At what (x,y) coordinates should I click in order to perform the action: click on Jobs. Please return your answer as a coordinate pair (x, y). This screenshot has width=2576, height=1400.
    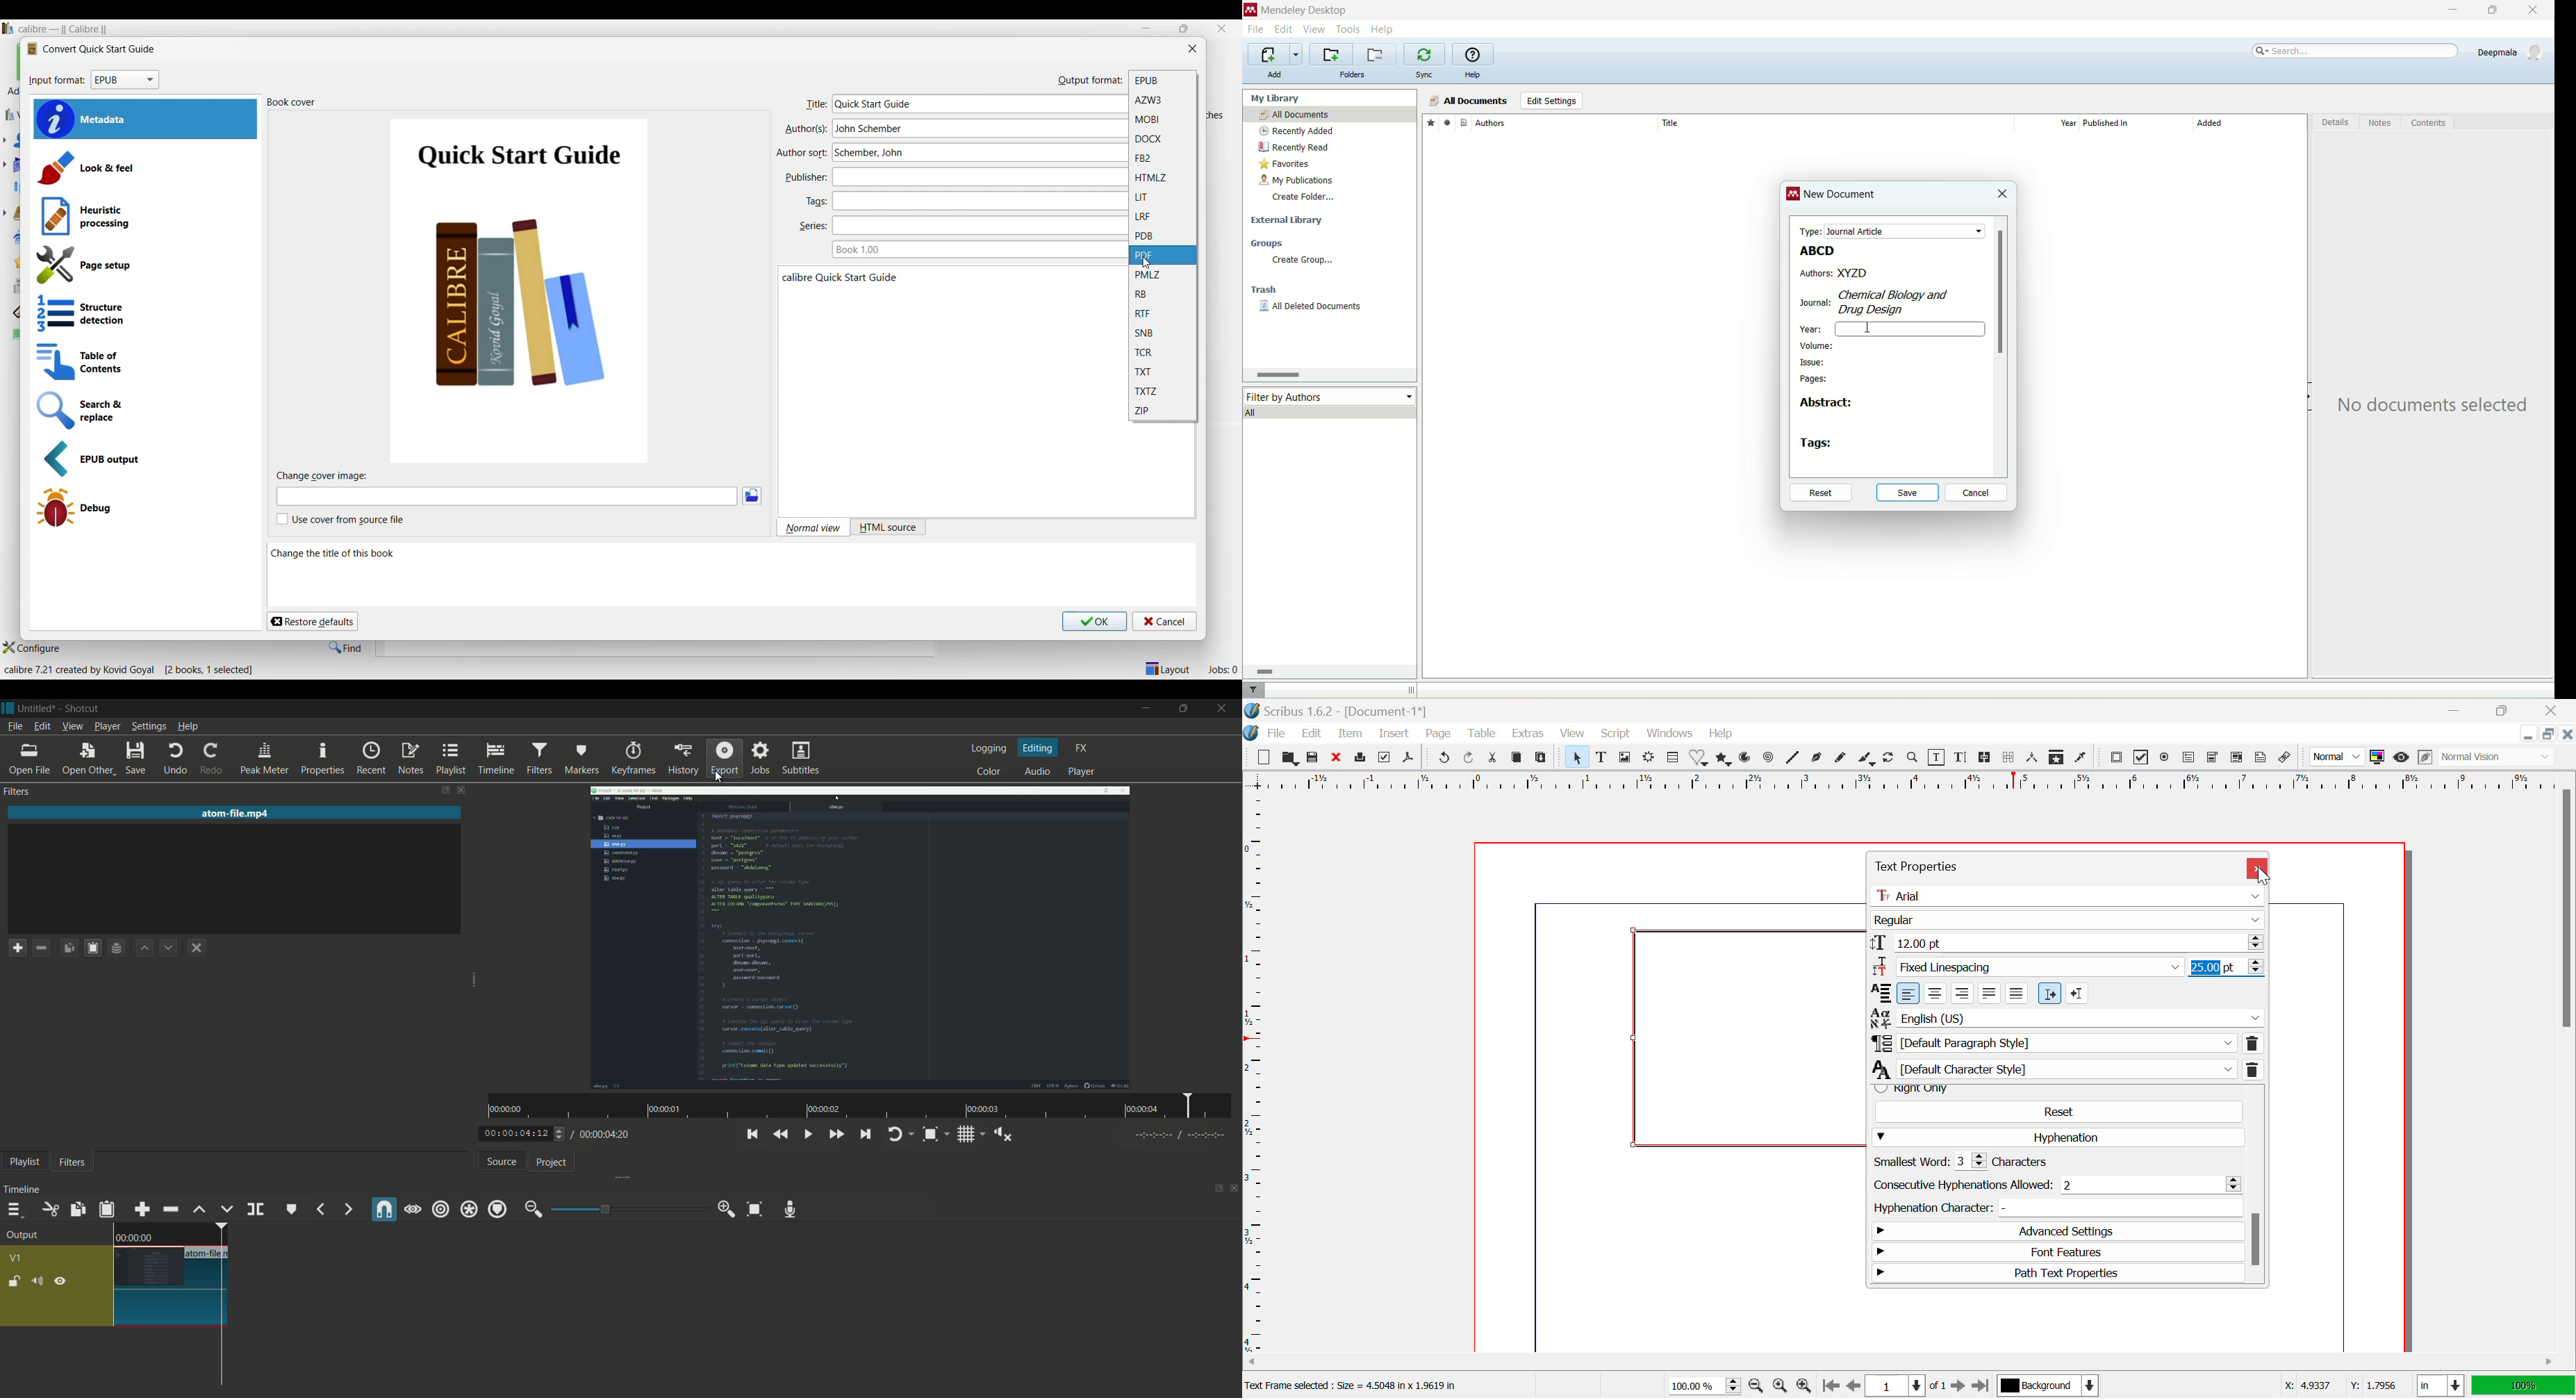
    Looking at the image, I should click on (1222, 670).